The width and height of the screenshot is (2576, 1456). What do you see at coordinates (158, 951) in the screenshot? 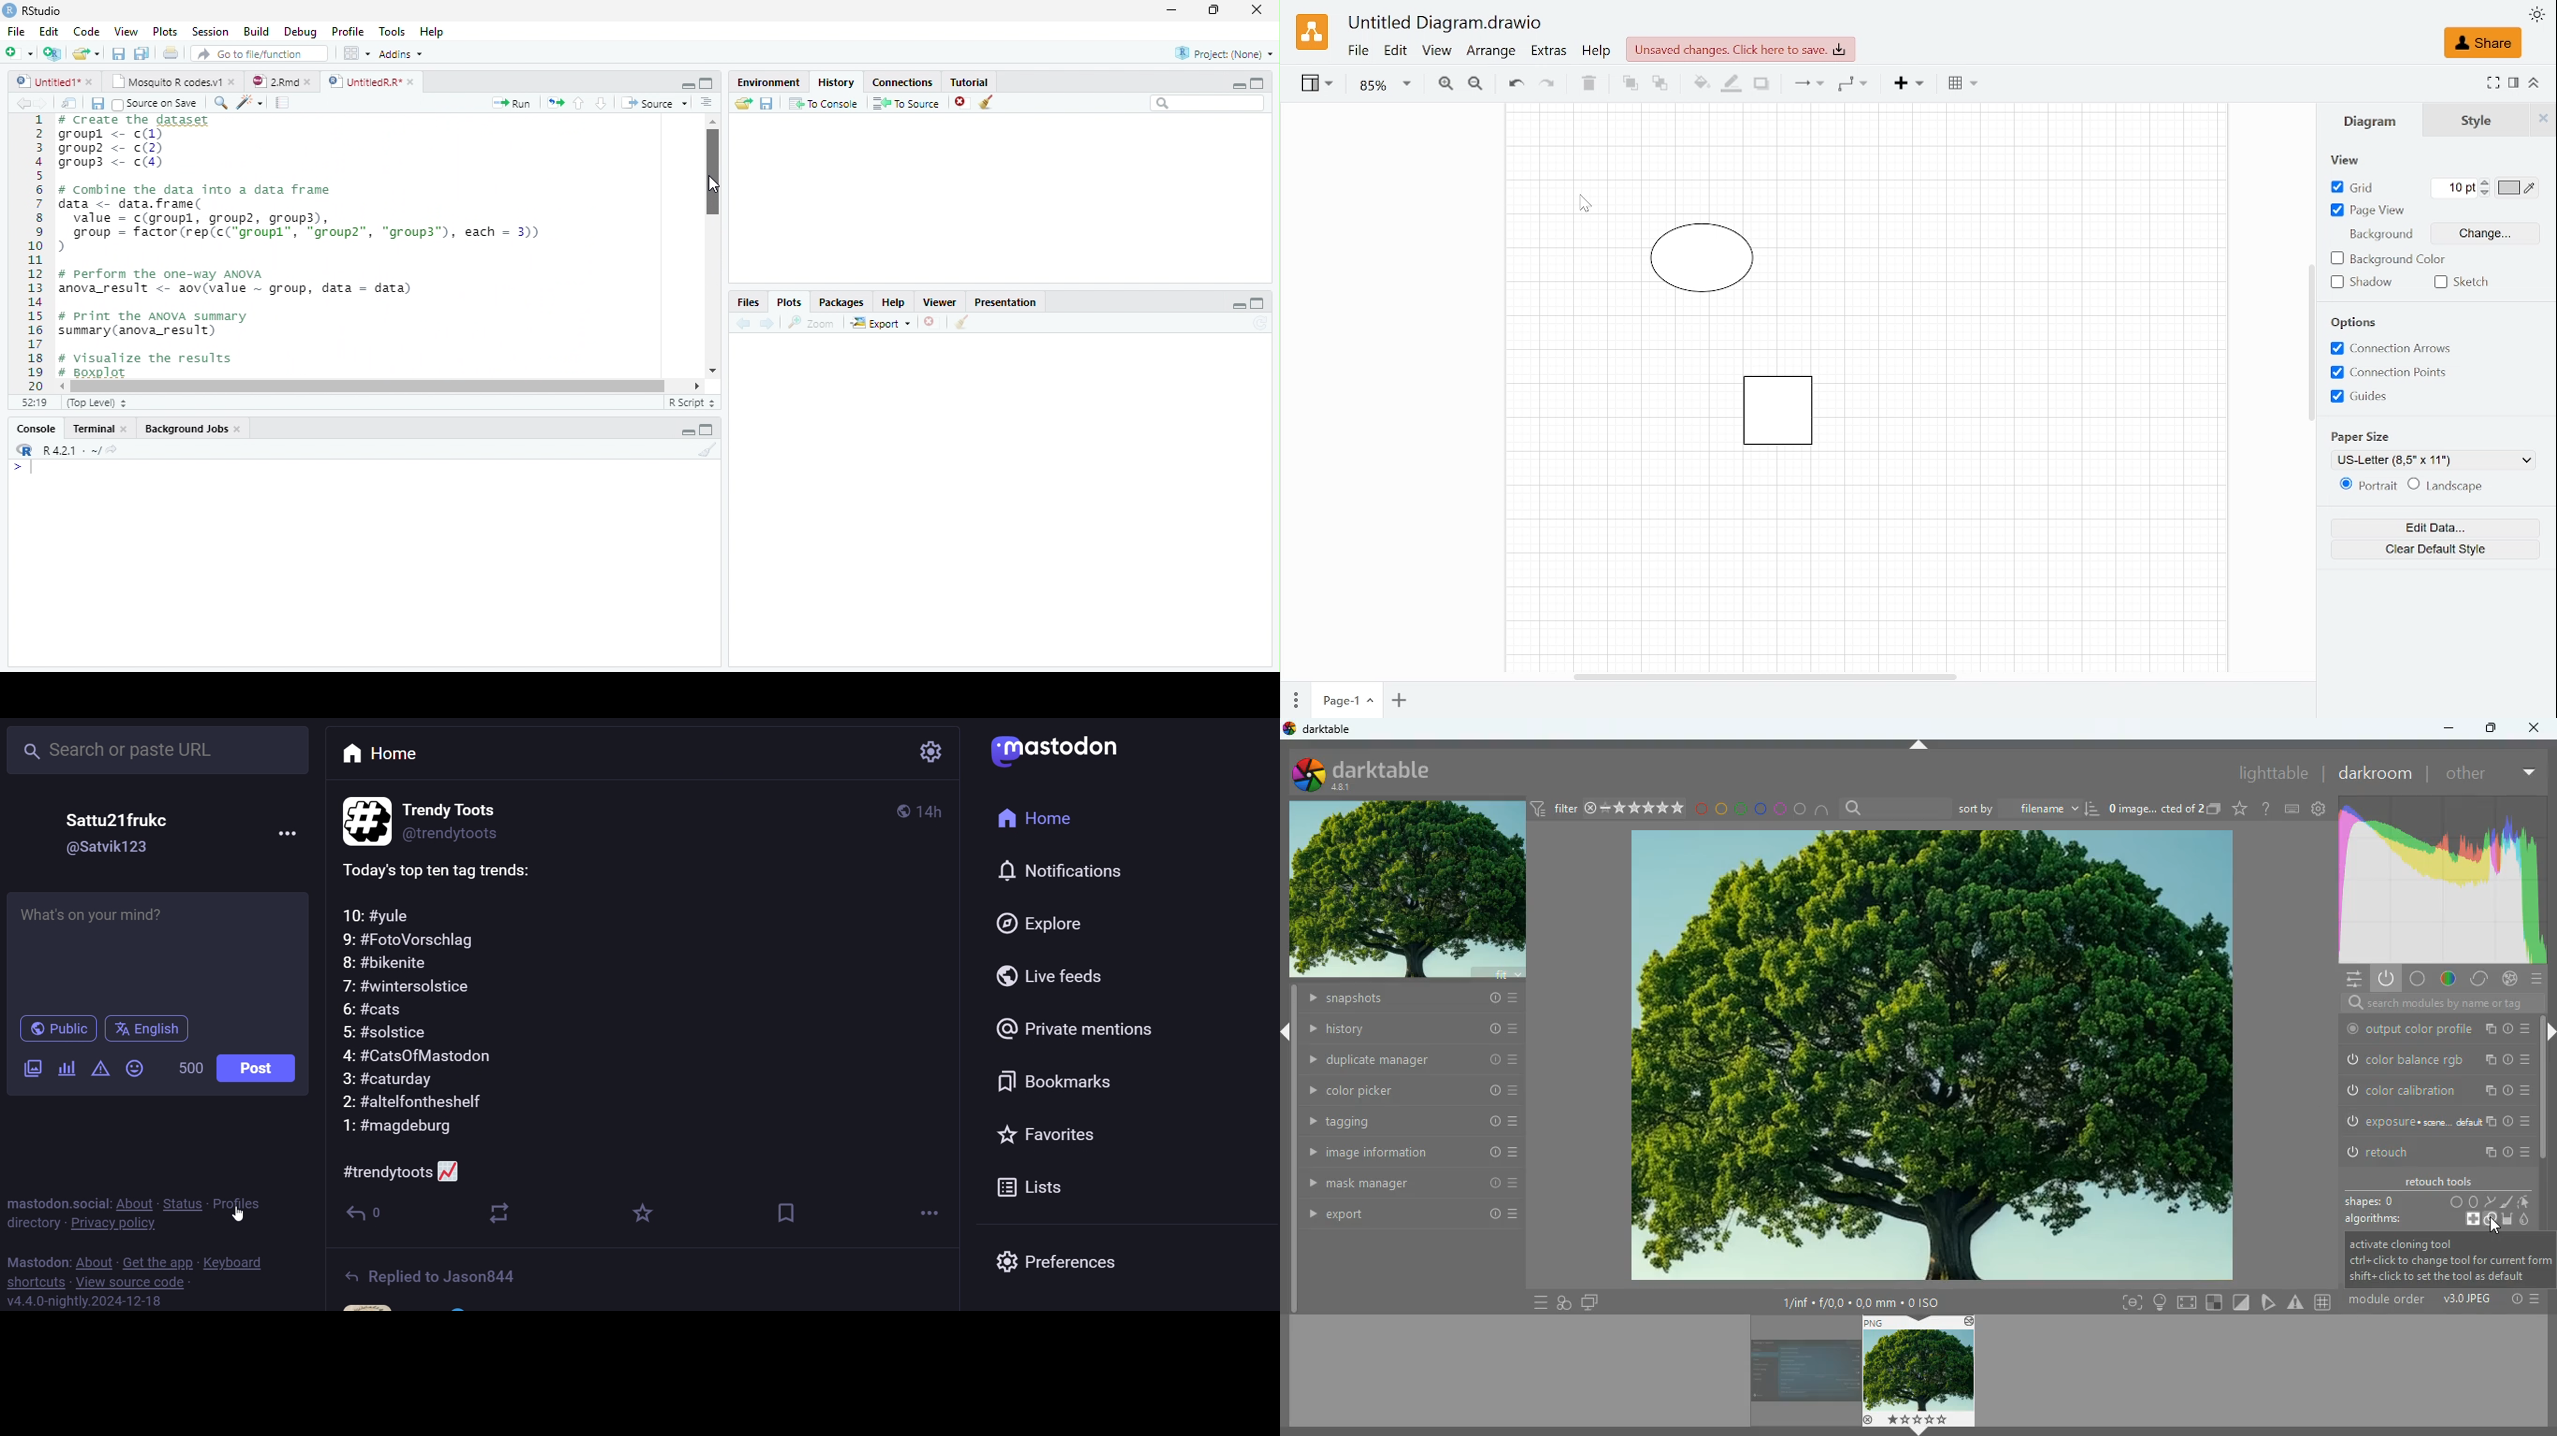
I see `What's on your mind?` at bounding box center [158, 951].